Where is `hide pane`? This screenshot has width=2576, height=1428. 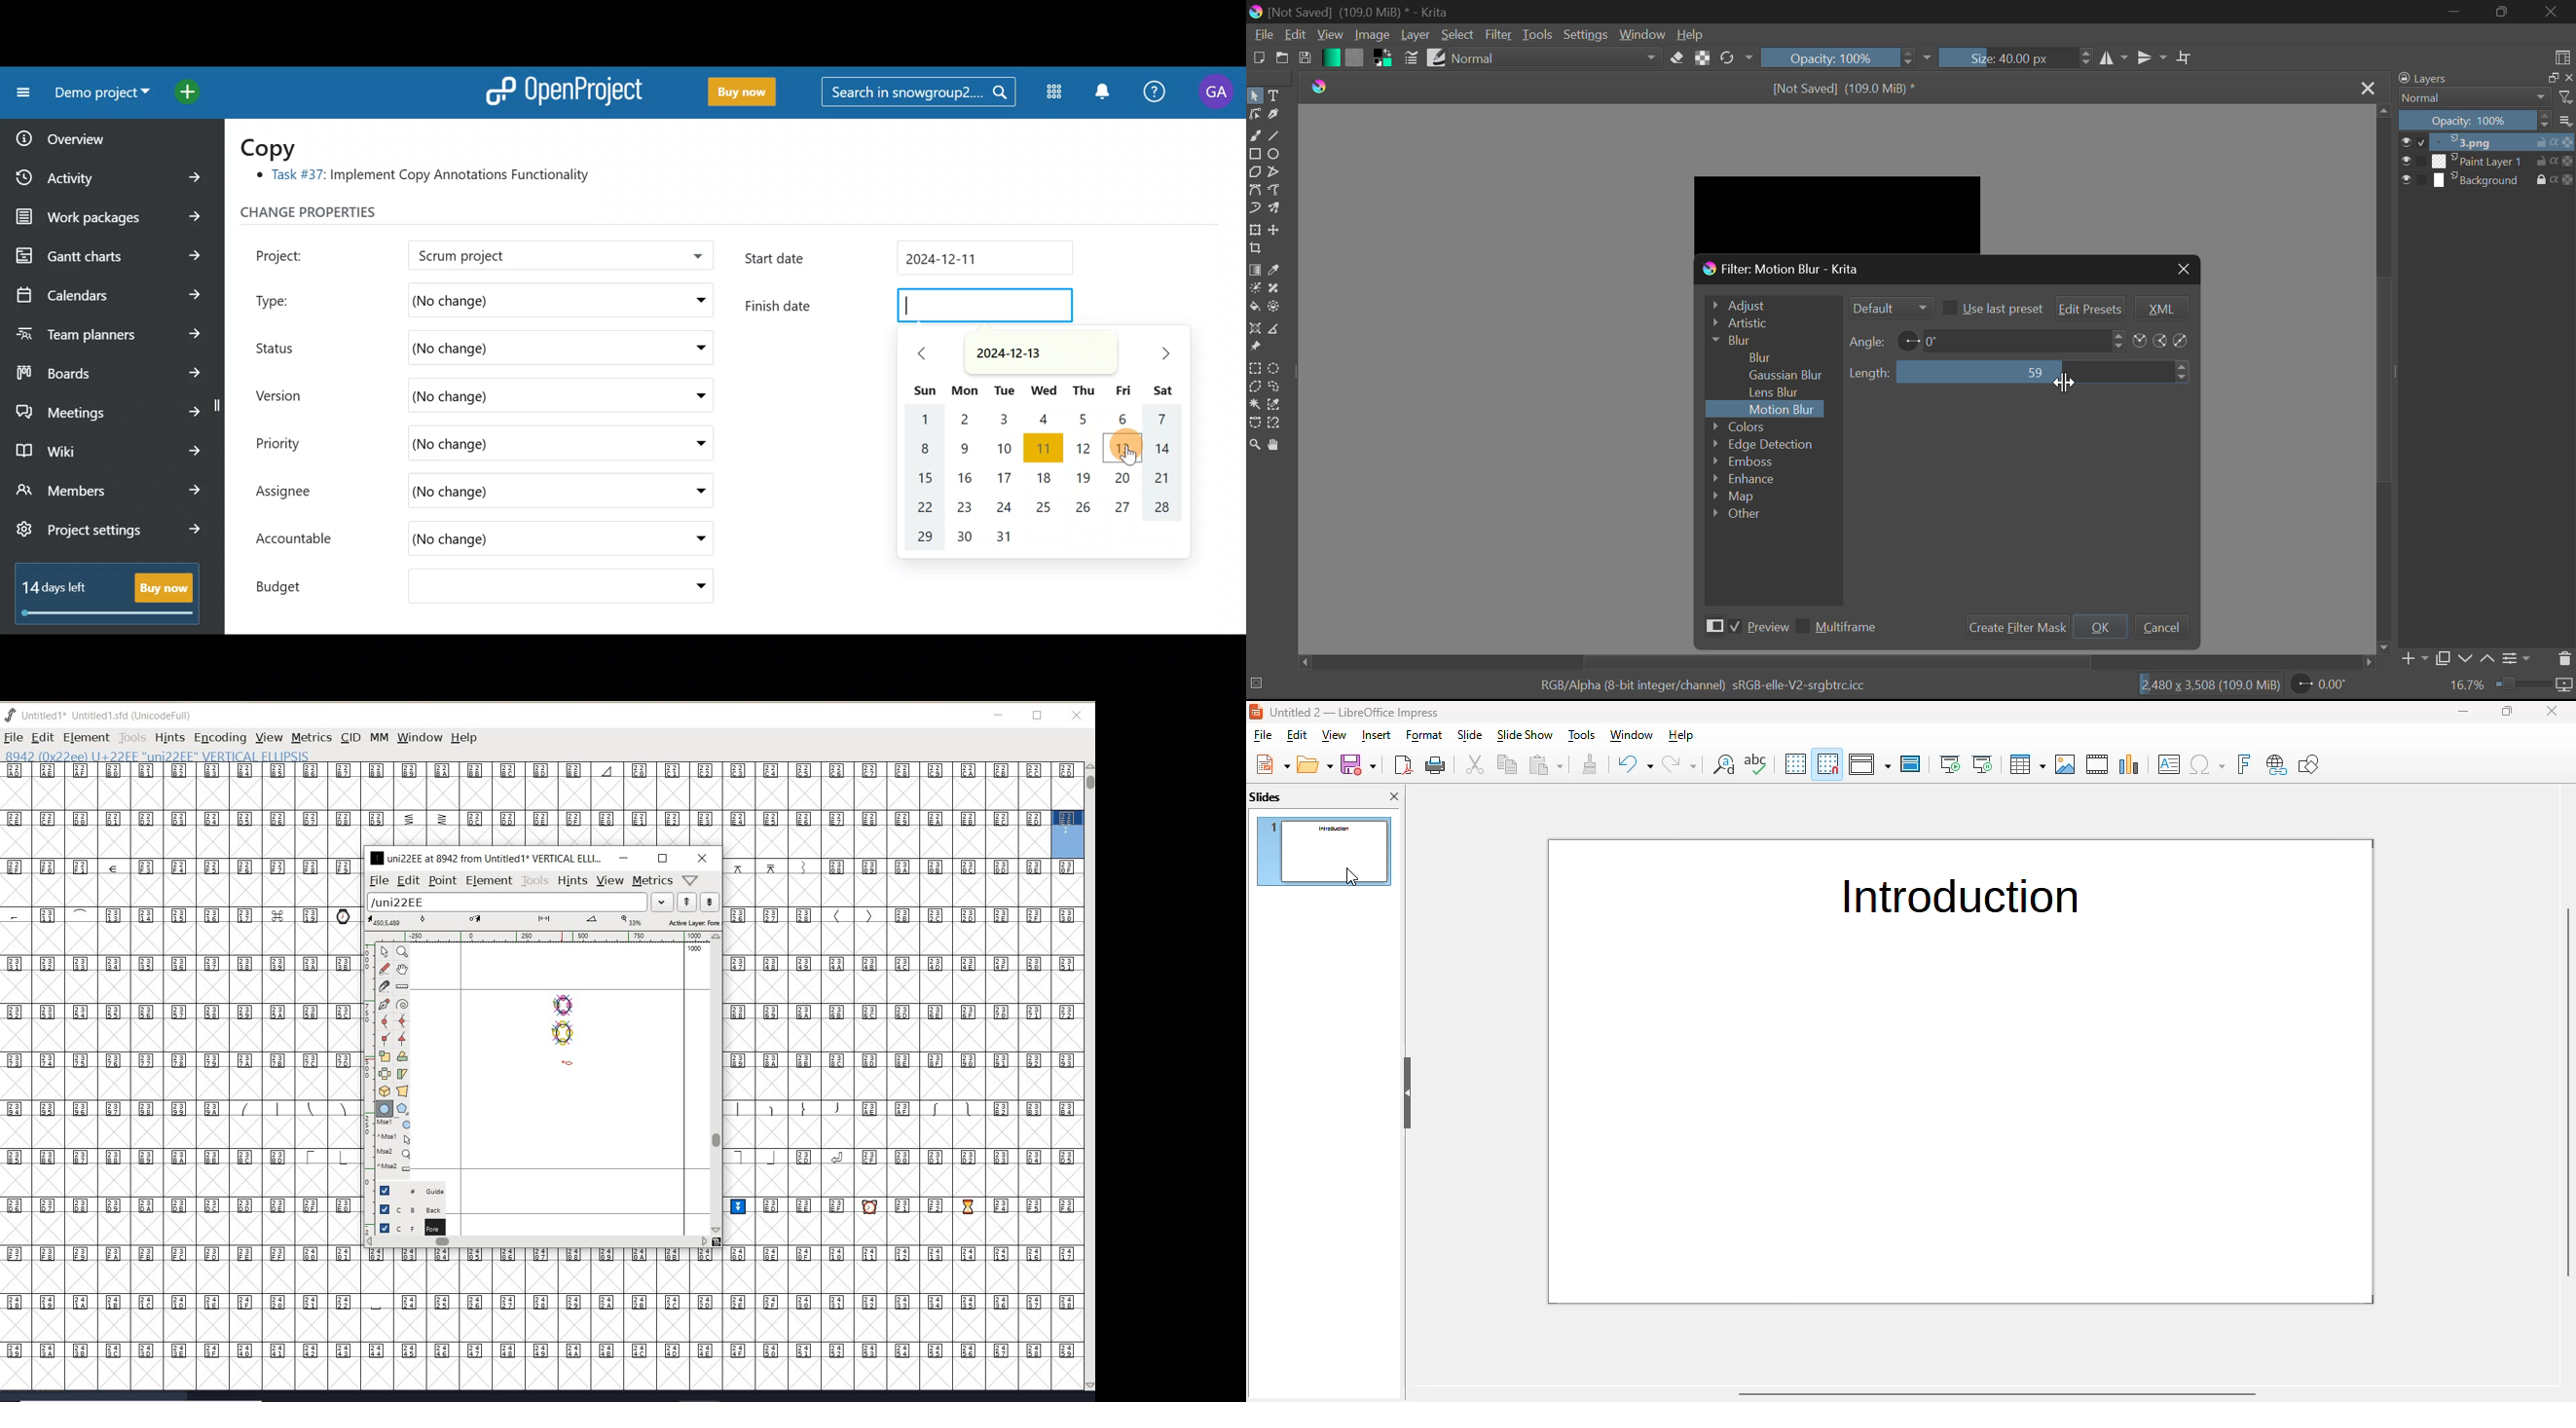 hide pane is located at coordinates (1408, 1094).